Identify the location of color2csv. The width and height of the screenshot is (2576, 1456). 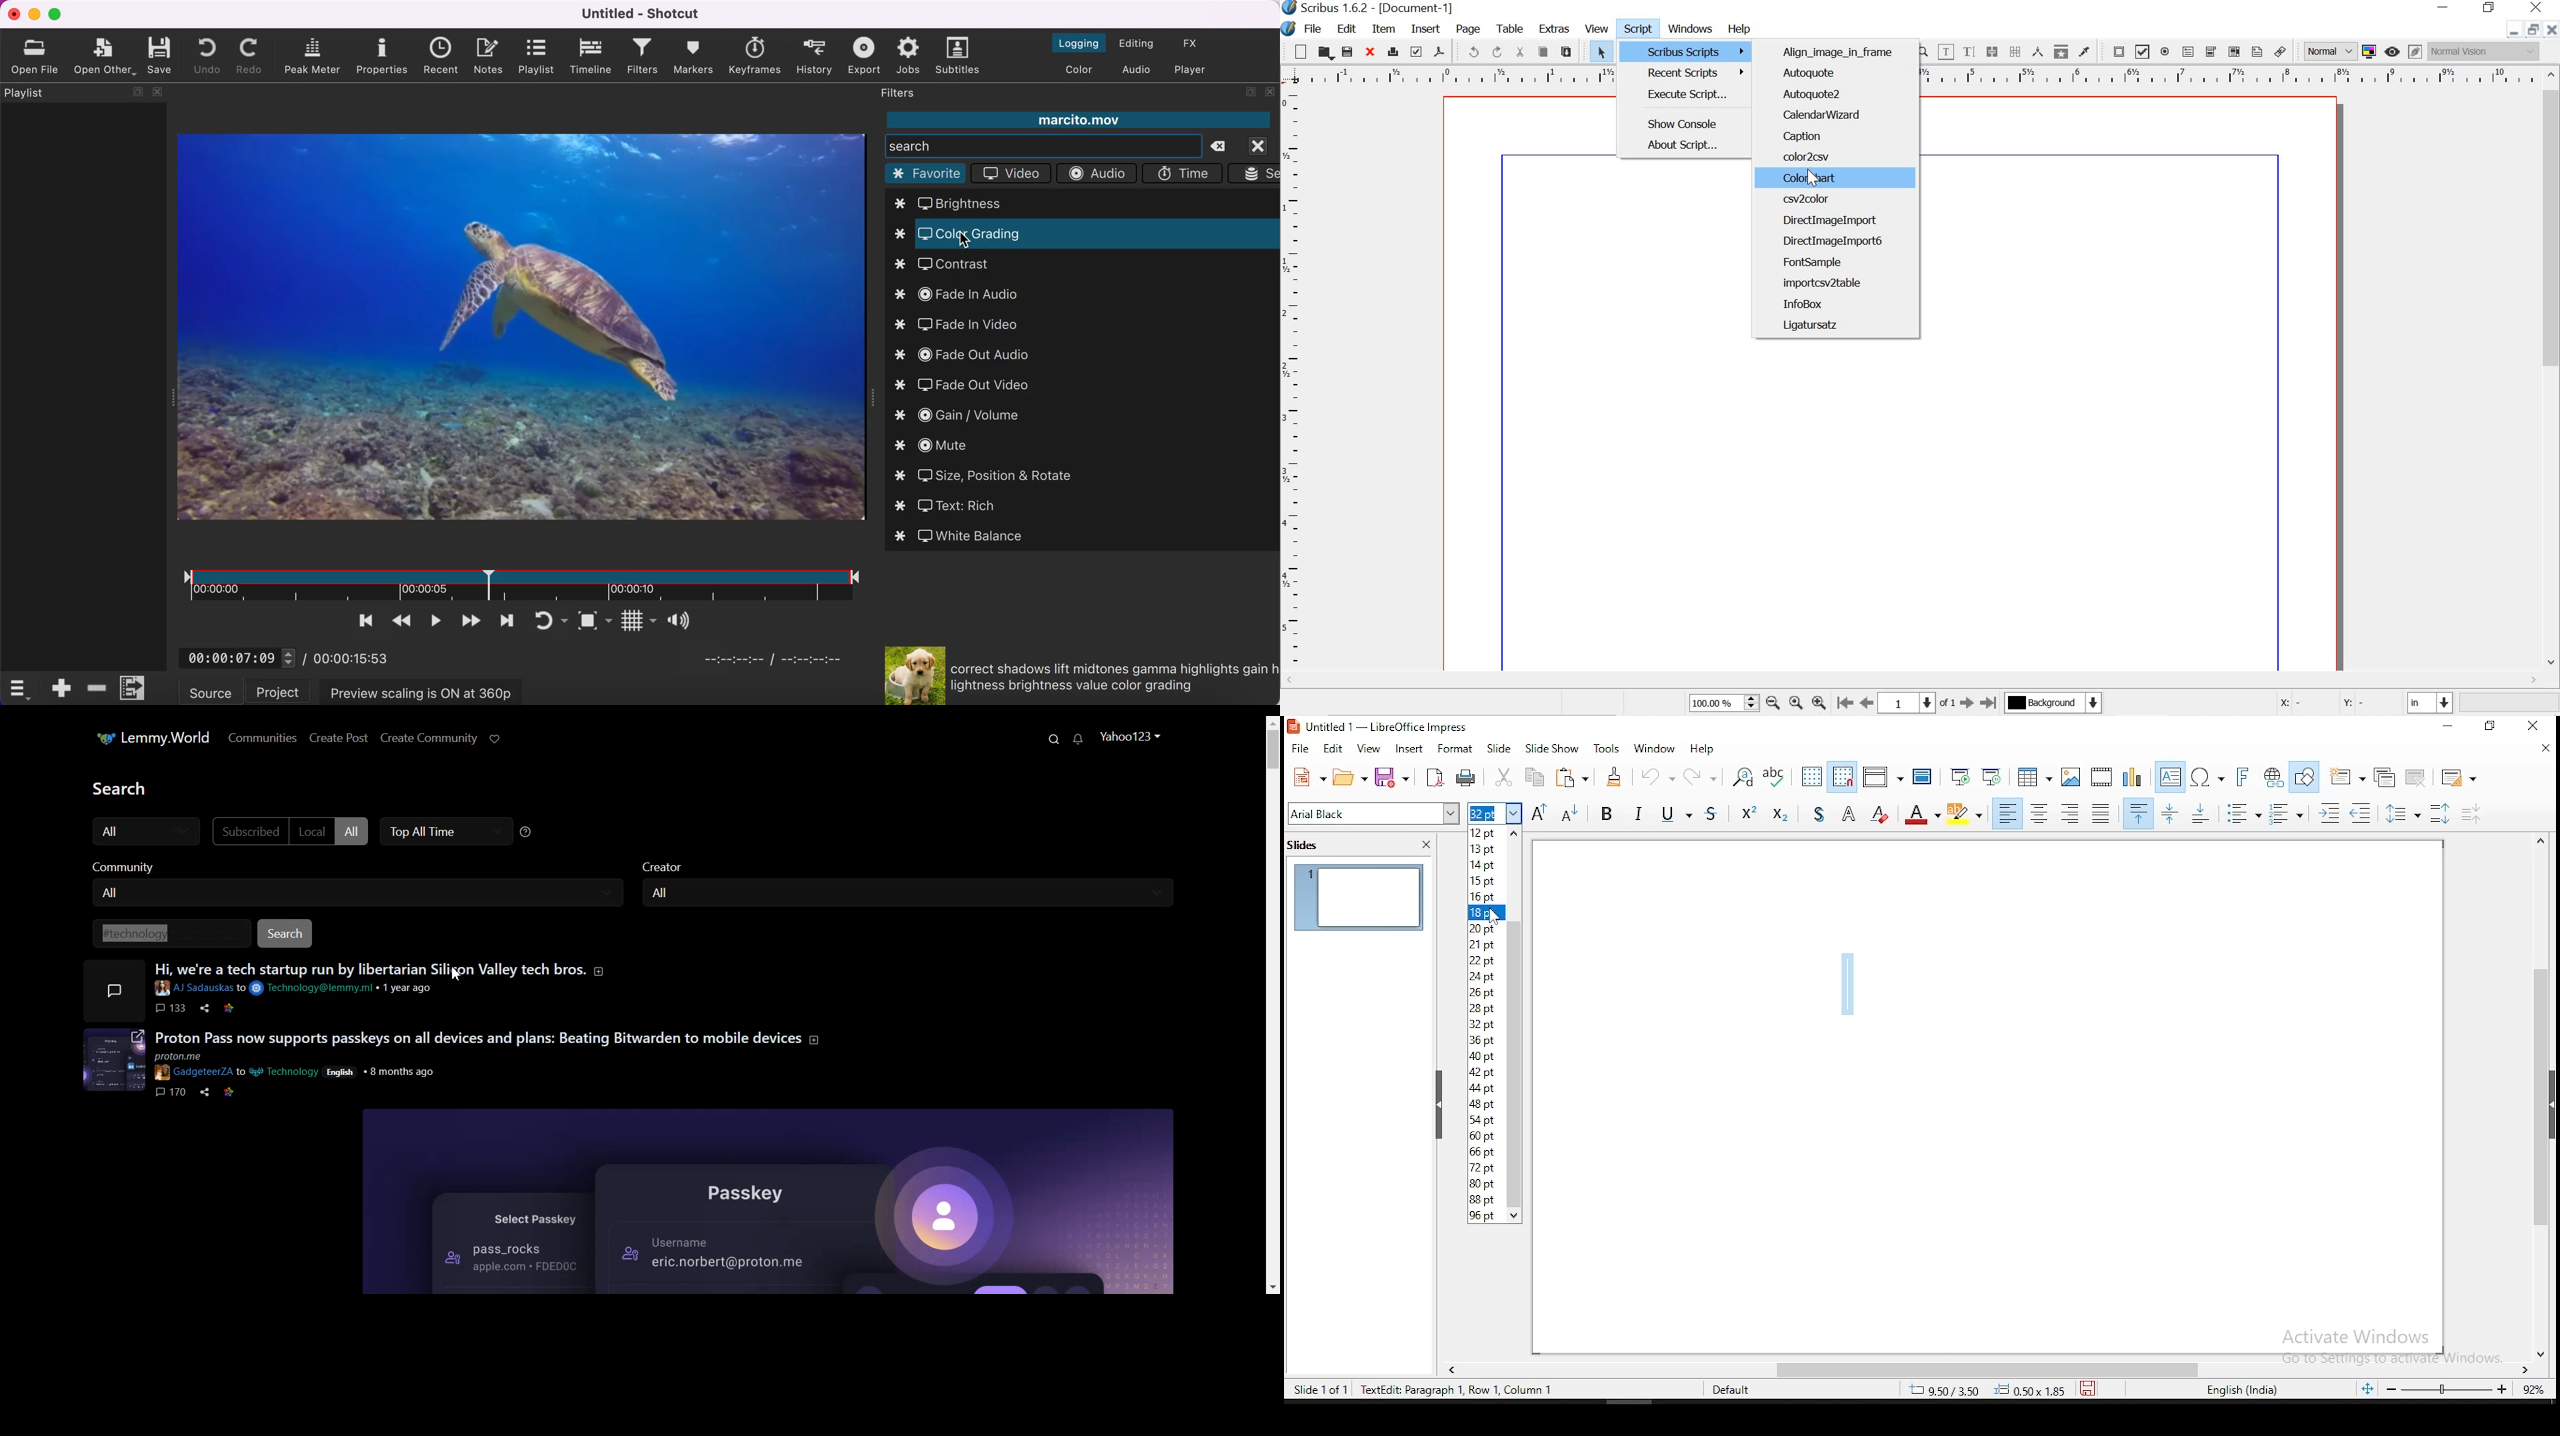
(1839, 157).